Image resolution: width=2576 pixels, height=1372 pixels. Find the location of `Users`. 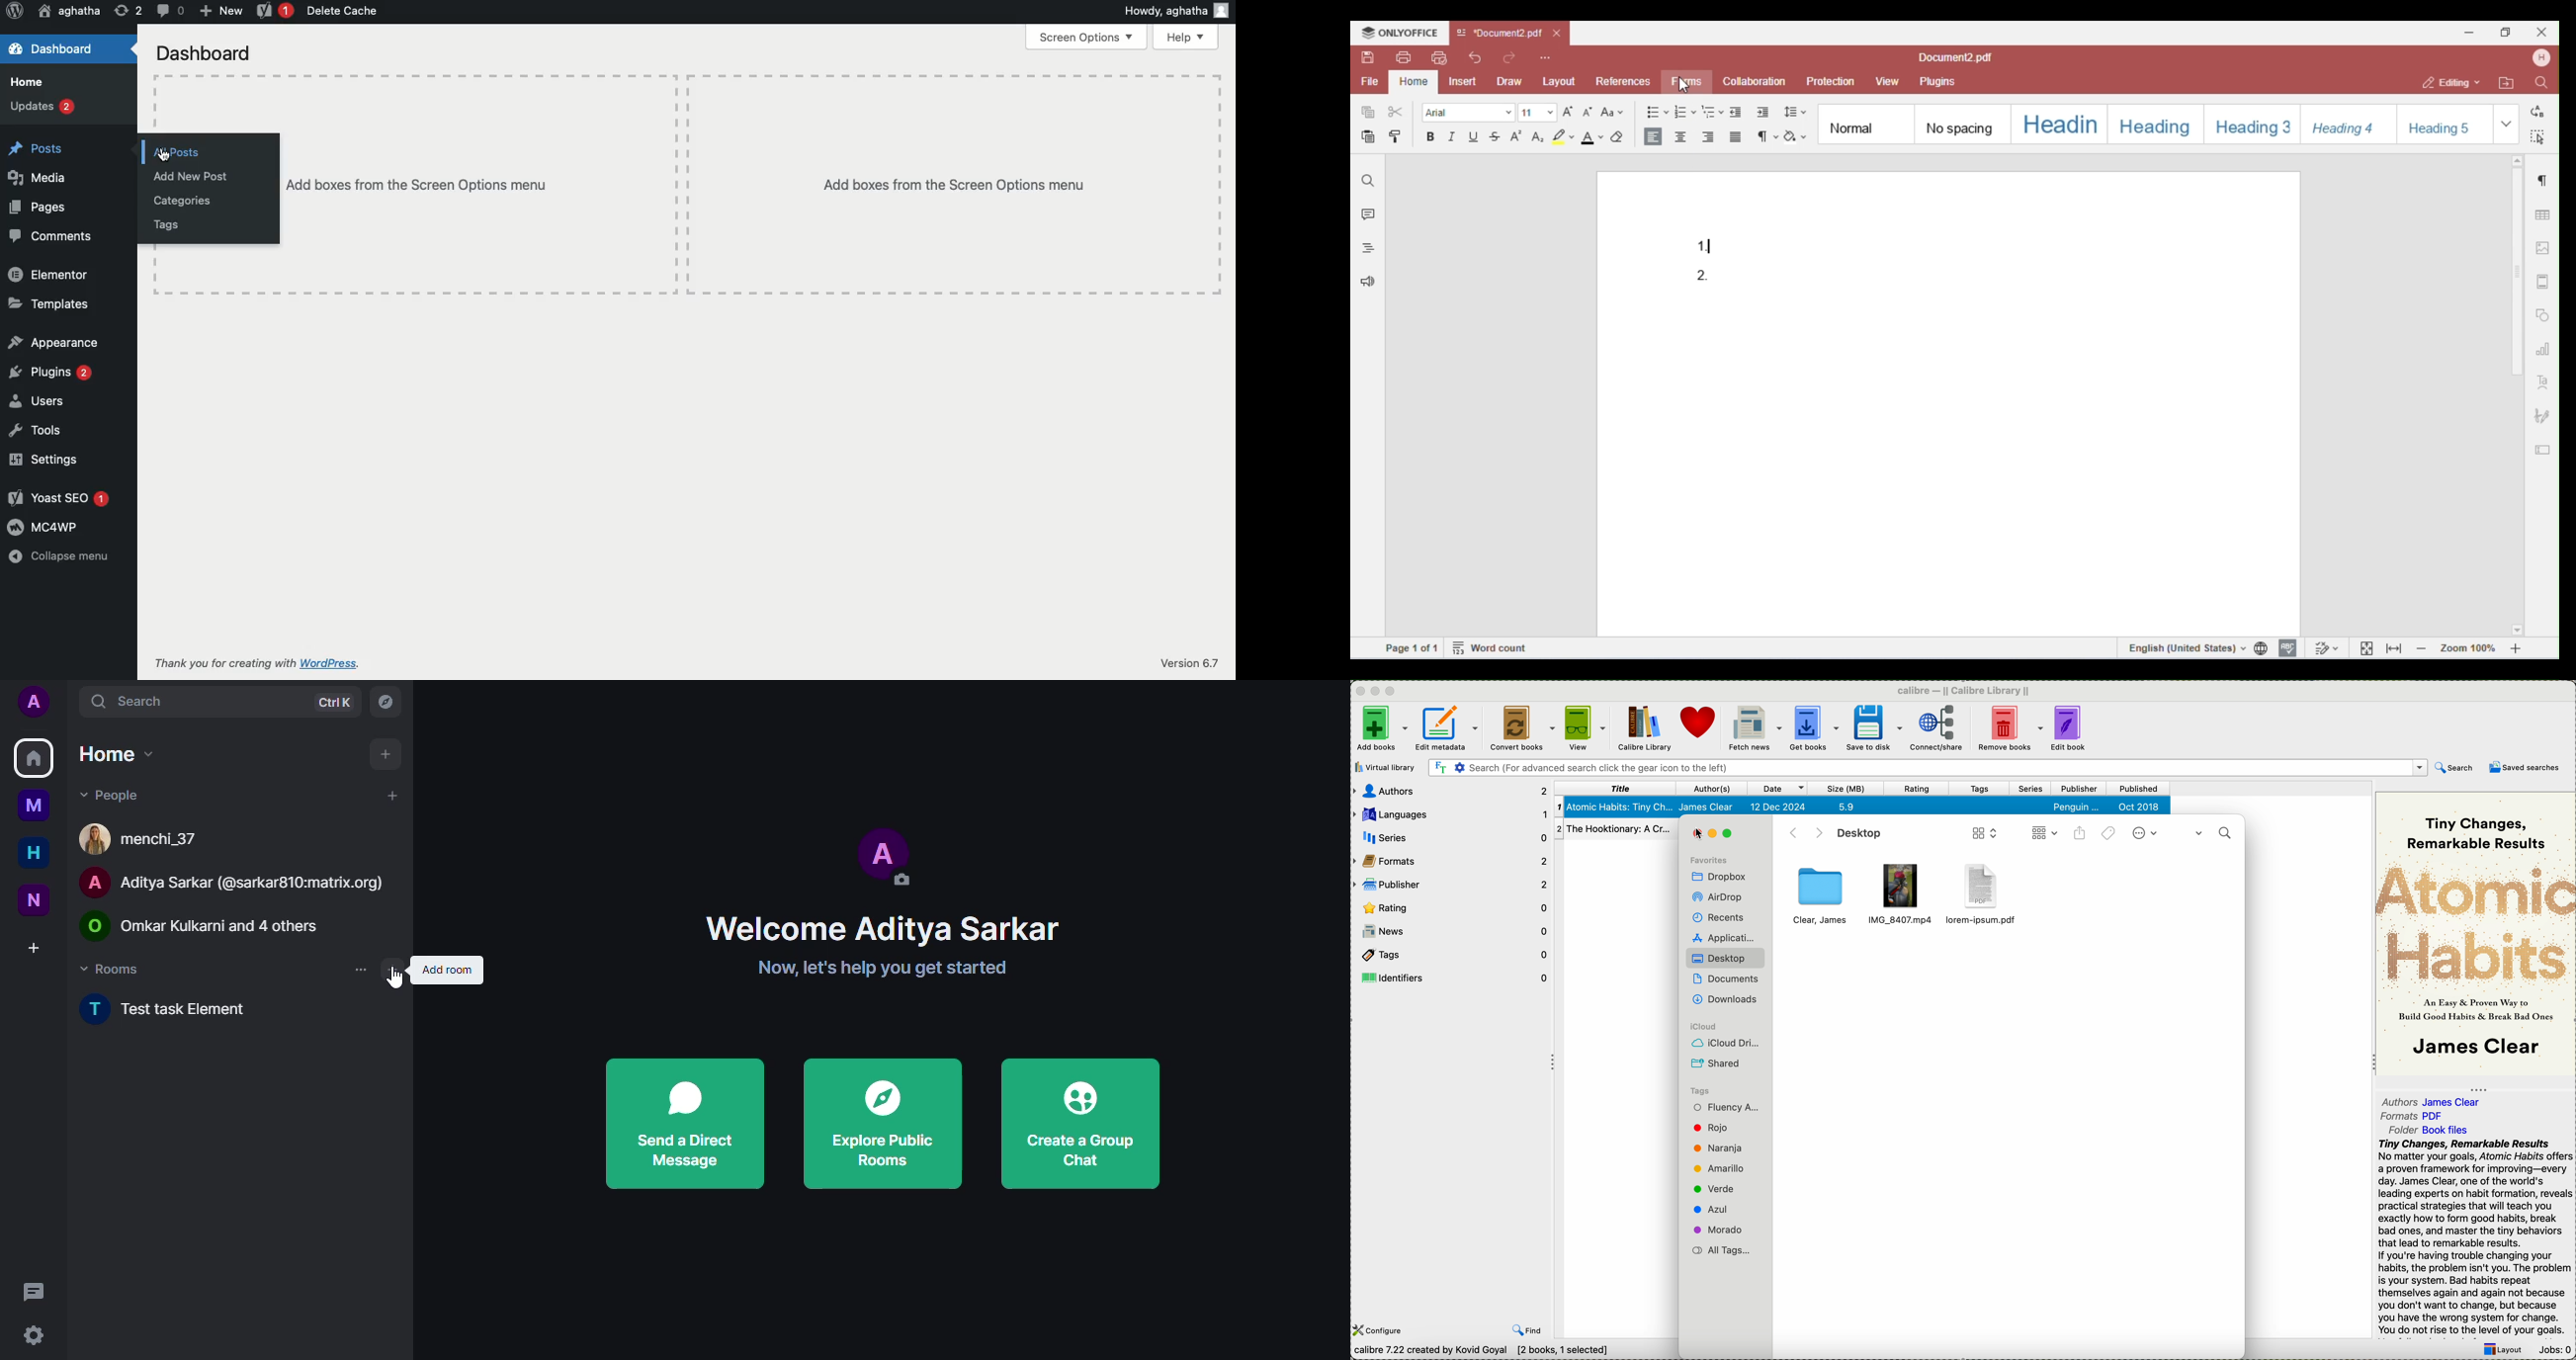

Users is located at coordinates (38, 400).